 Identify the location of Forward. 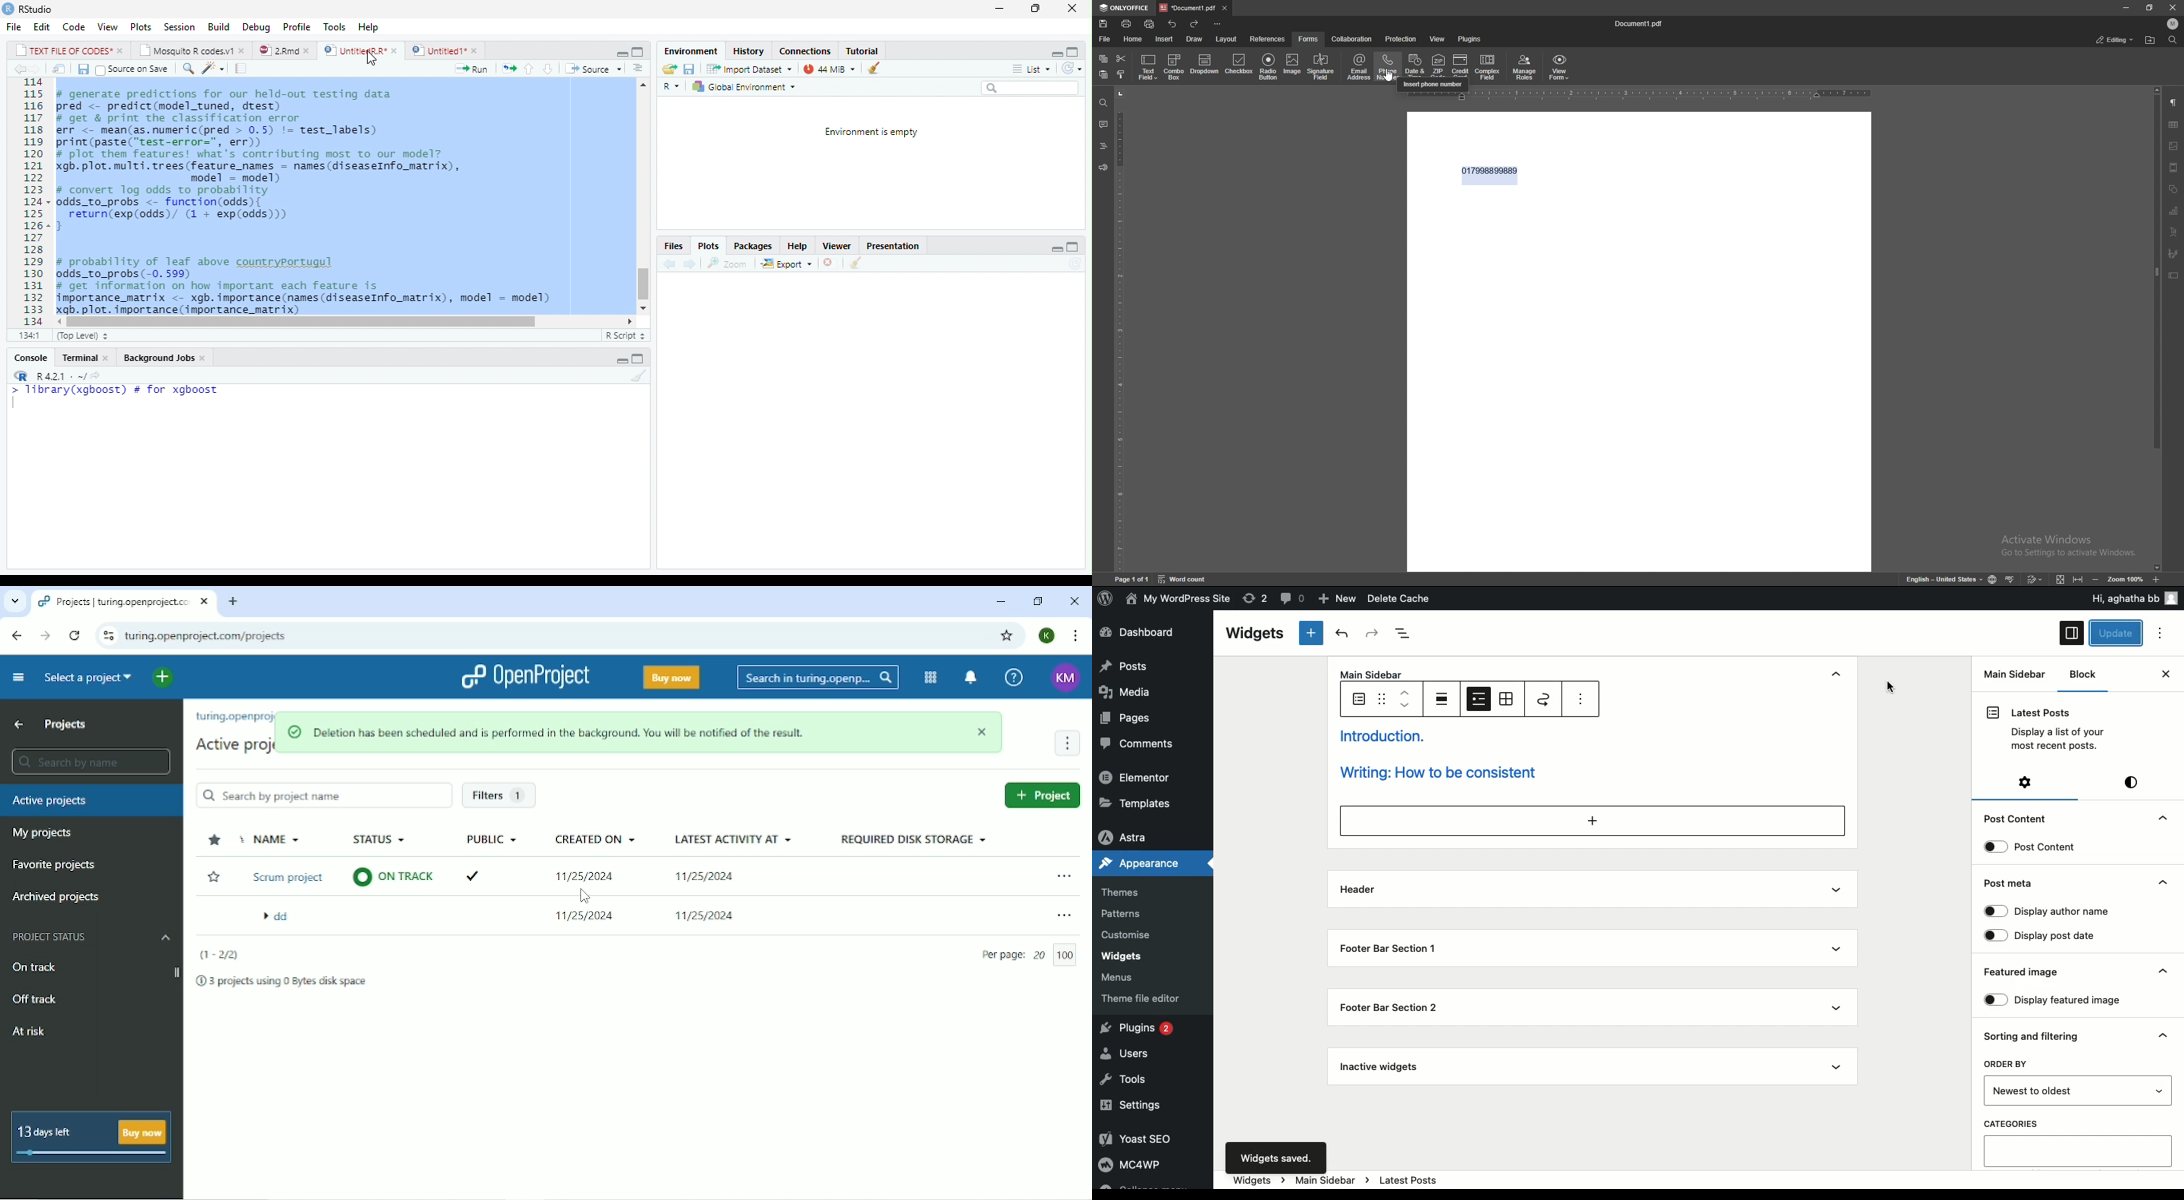
(43, 636).